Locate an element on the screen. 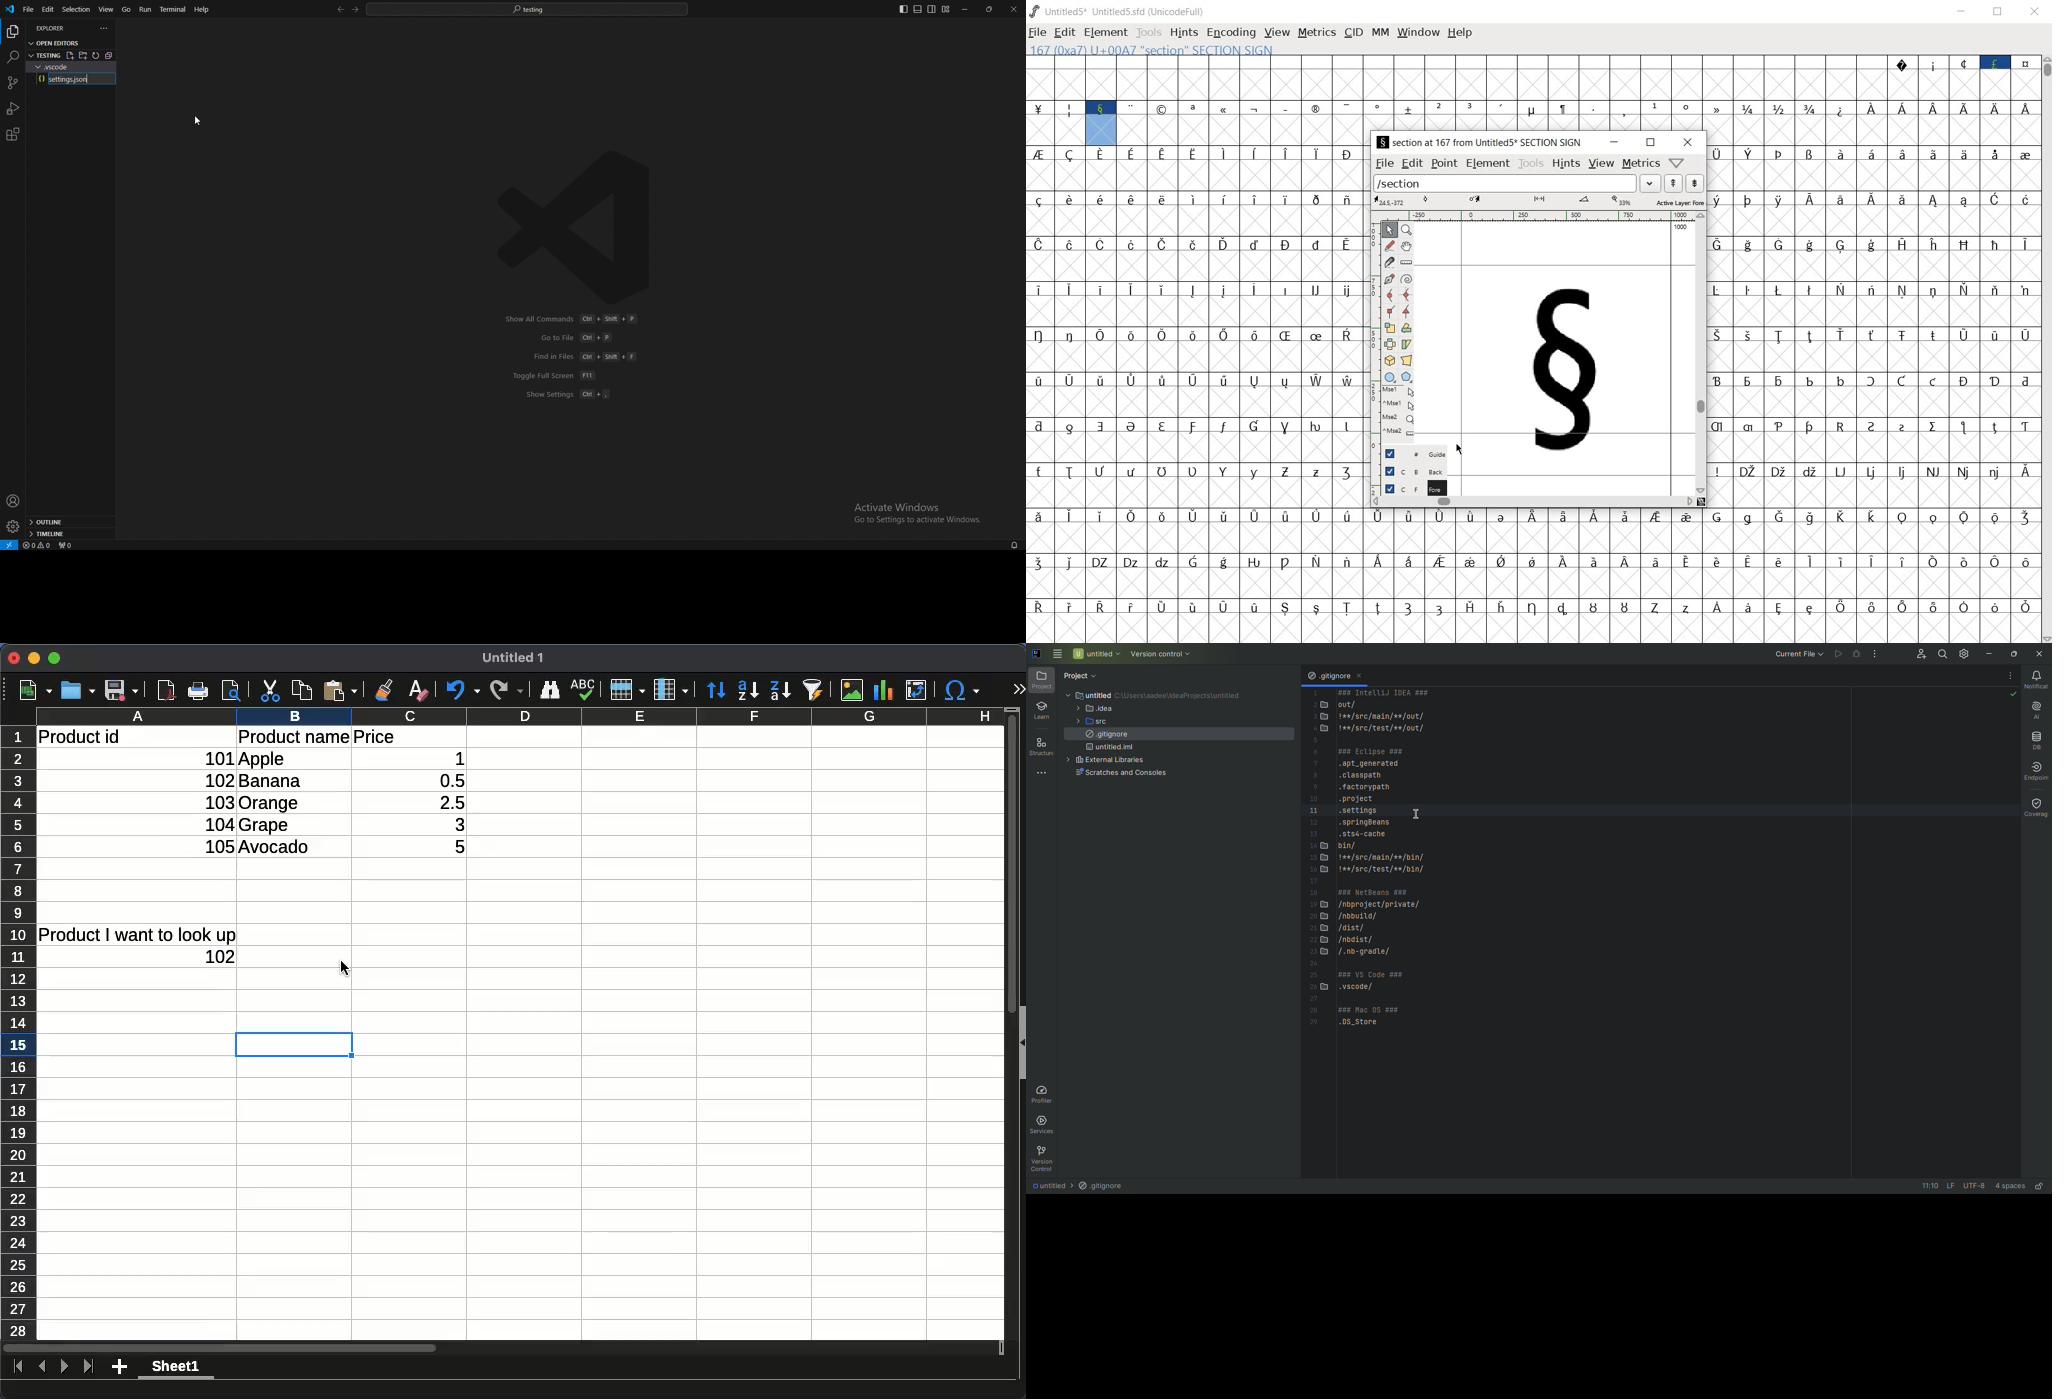 Image resolution: width=2072 pixels, height=1400 pixels. sort is located at coordinates (813, 690).